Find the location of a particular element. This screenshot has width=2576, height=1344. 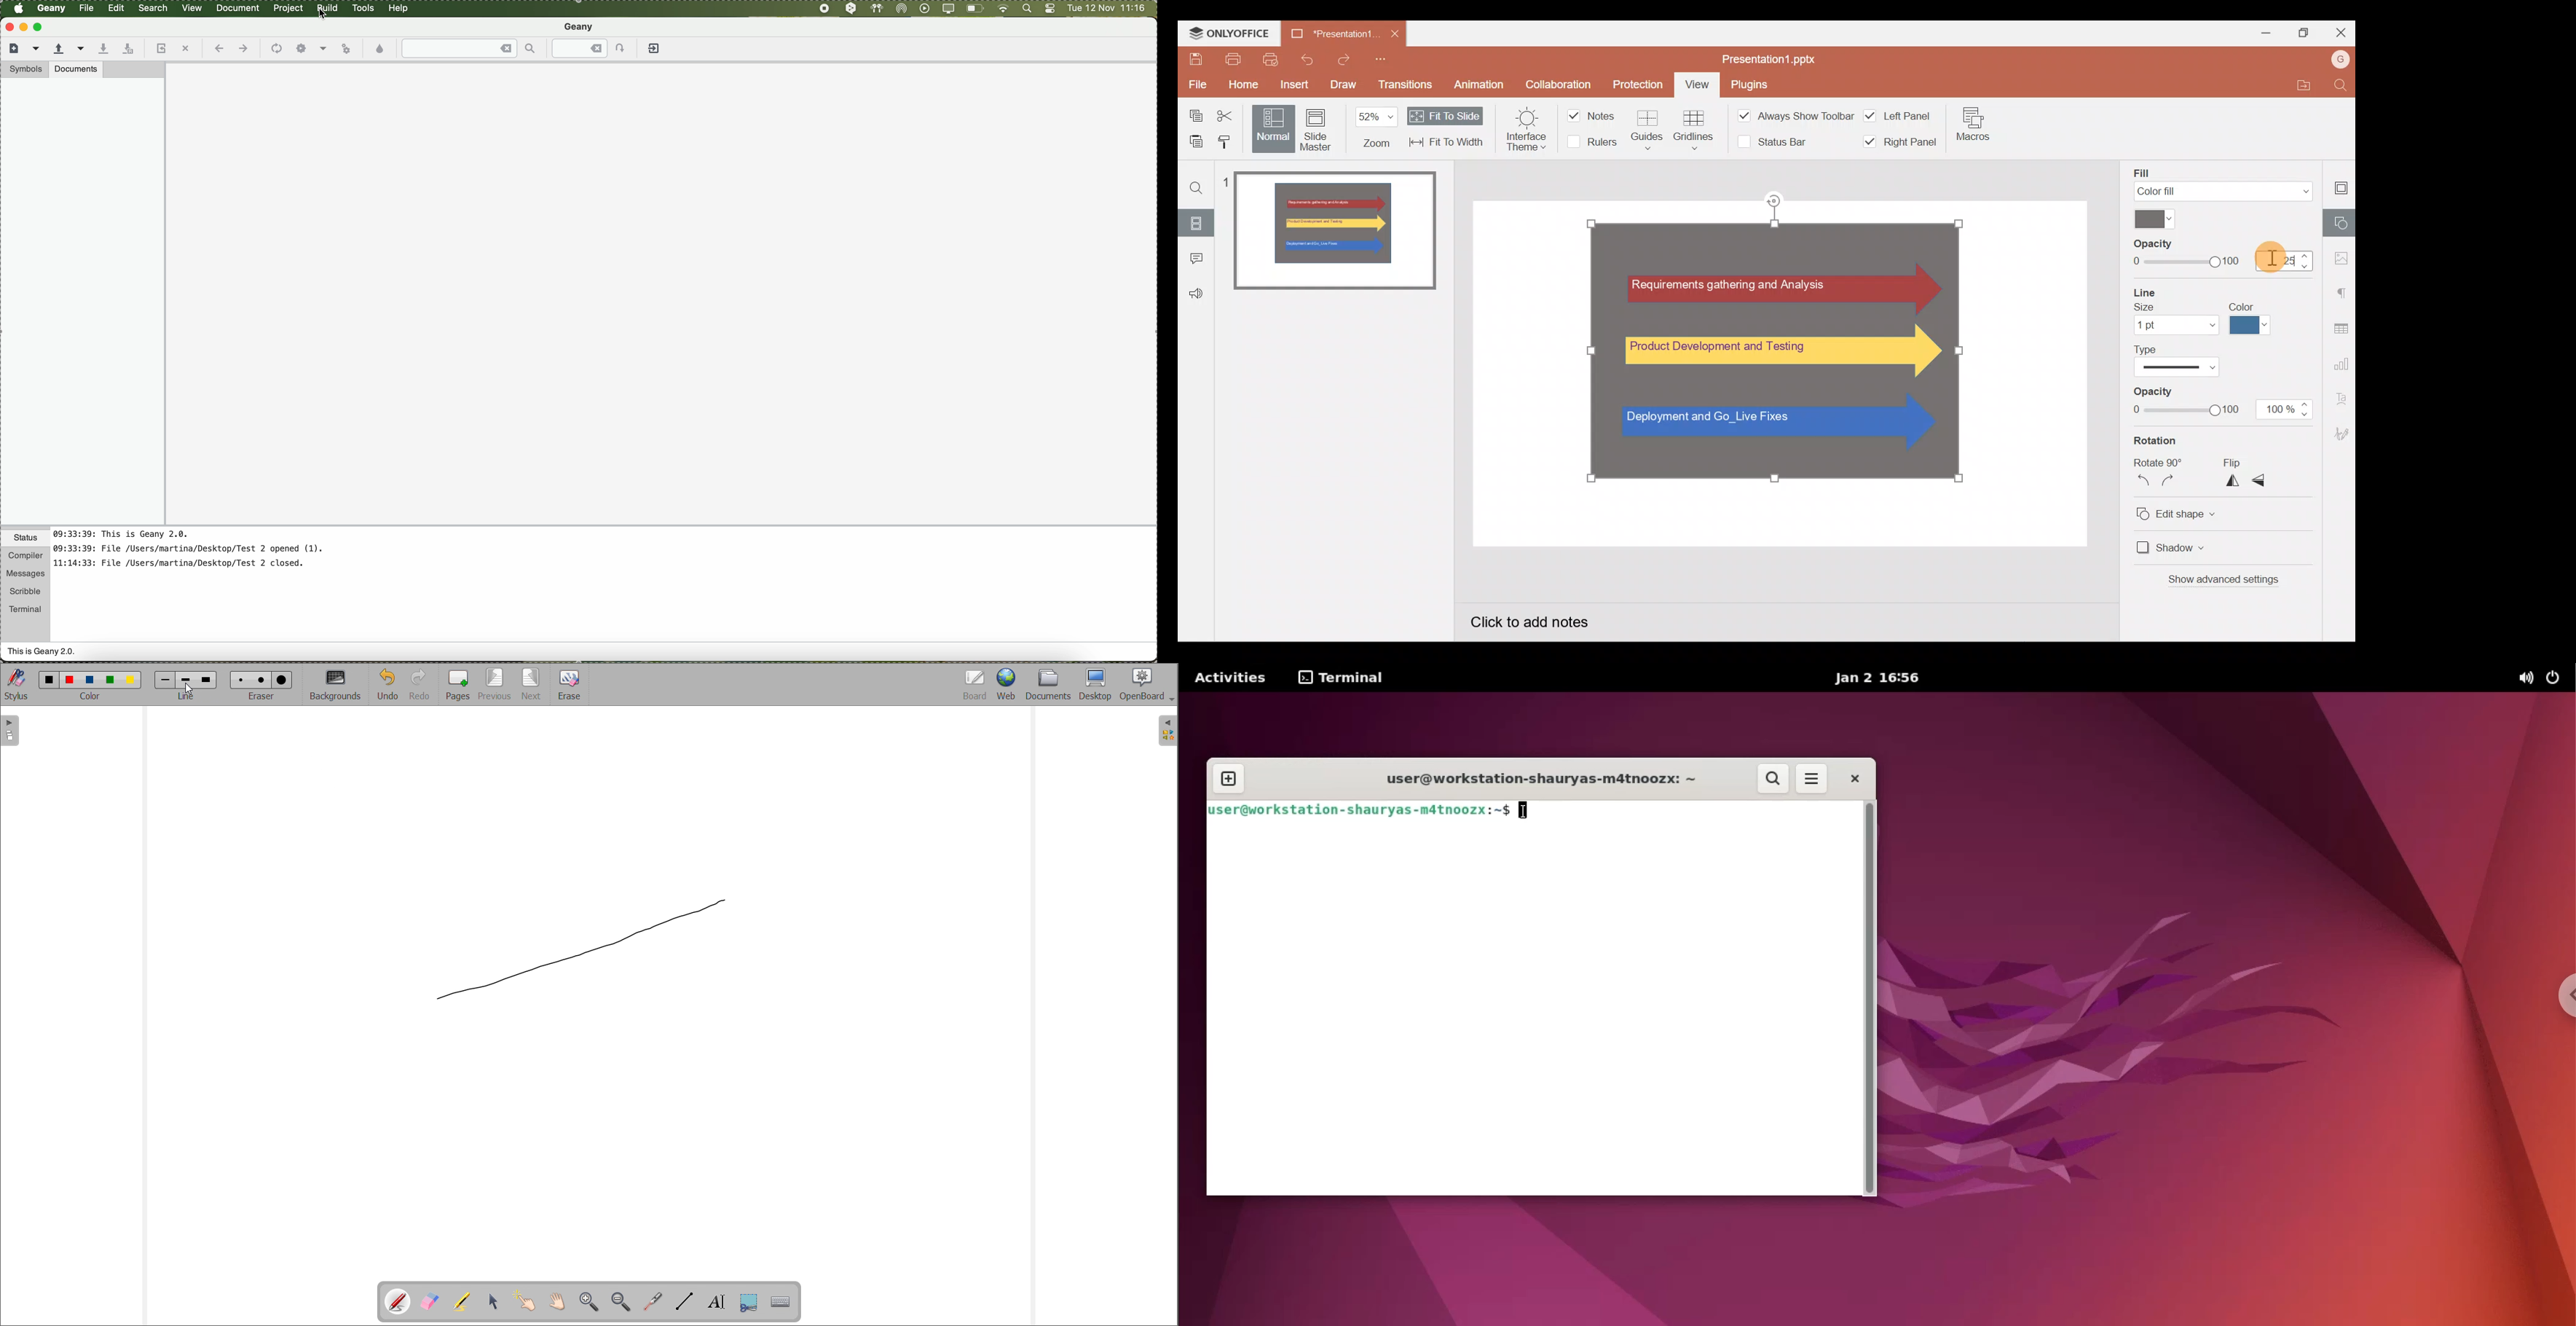

undo is located at coordinates (388, 684).